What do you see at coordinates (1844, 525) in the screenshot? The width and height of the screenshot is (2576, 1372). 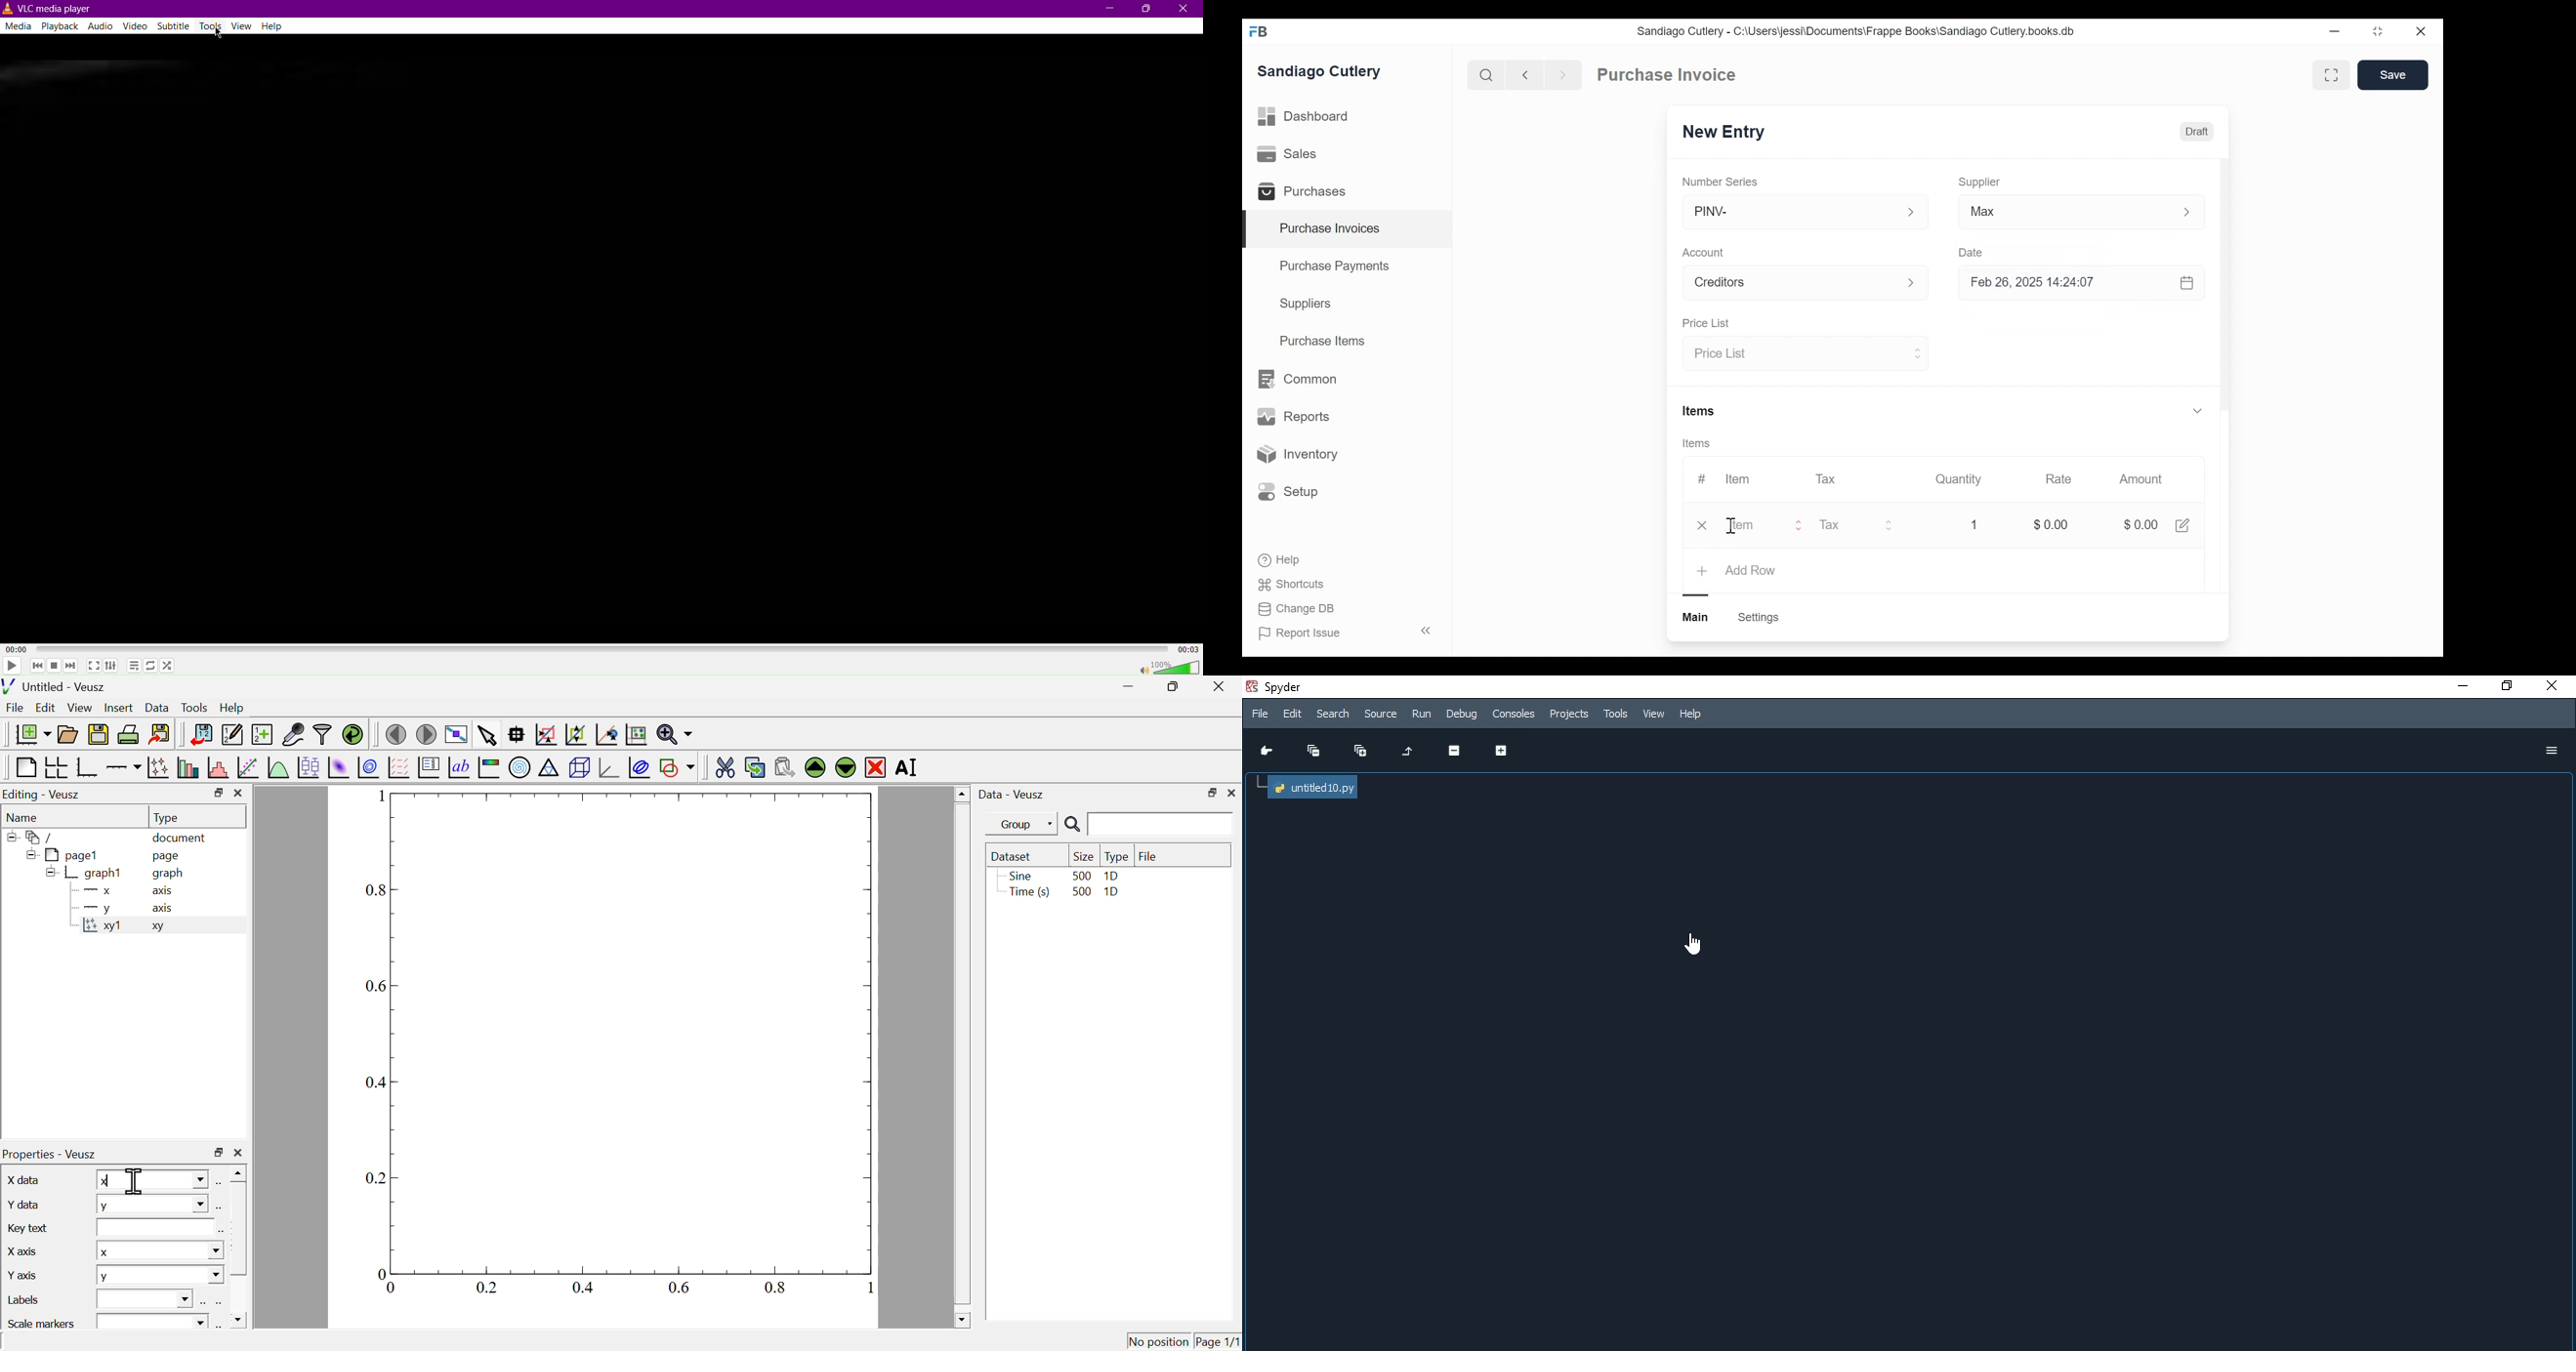 I see `Tax` at bounding box center [1844, 525].